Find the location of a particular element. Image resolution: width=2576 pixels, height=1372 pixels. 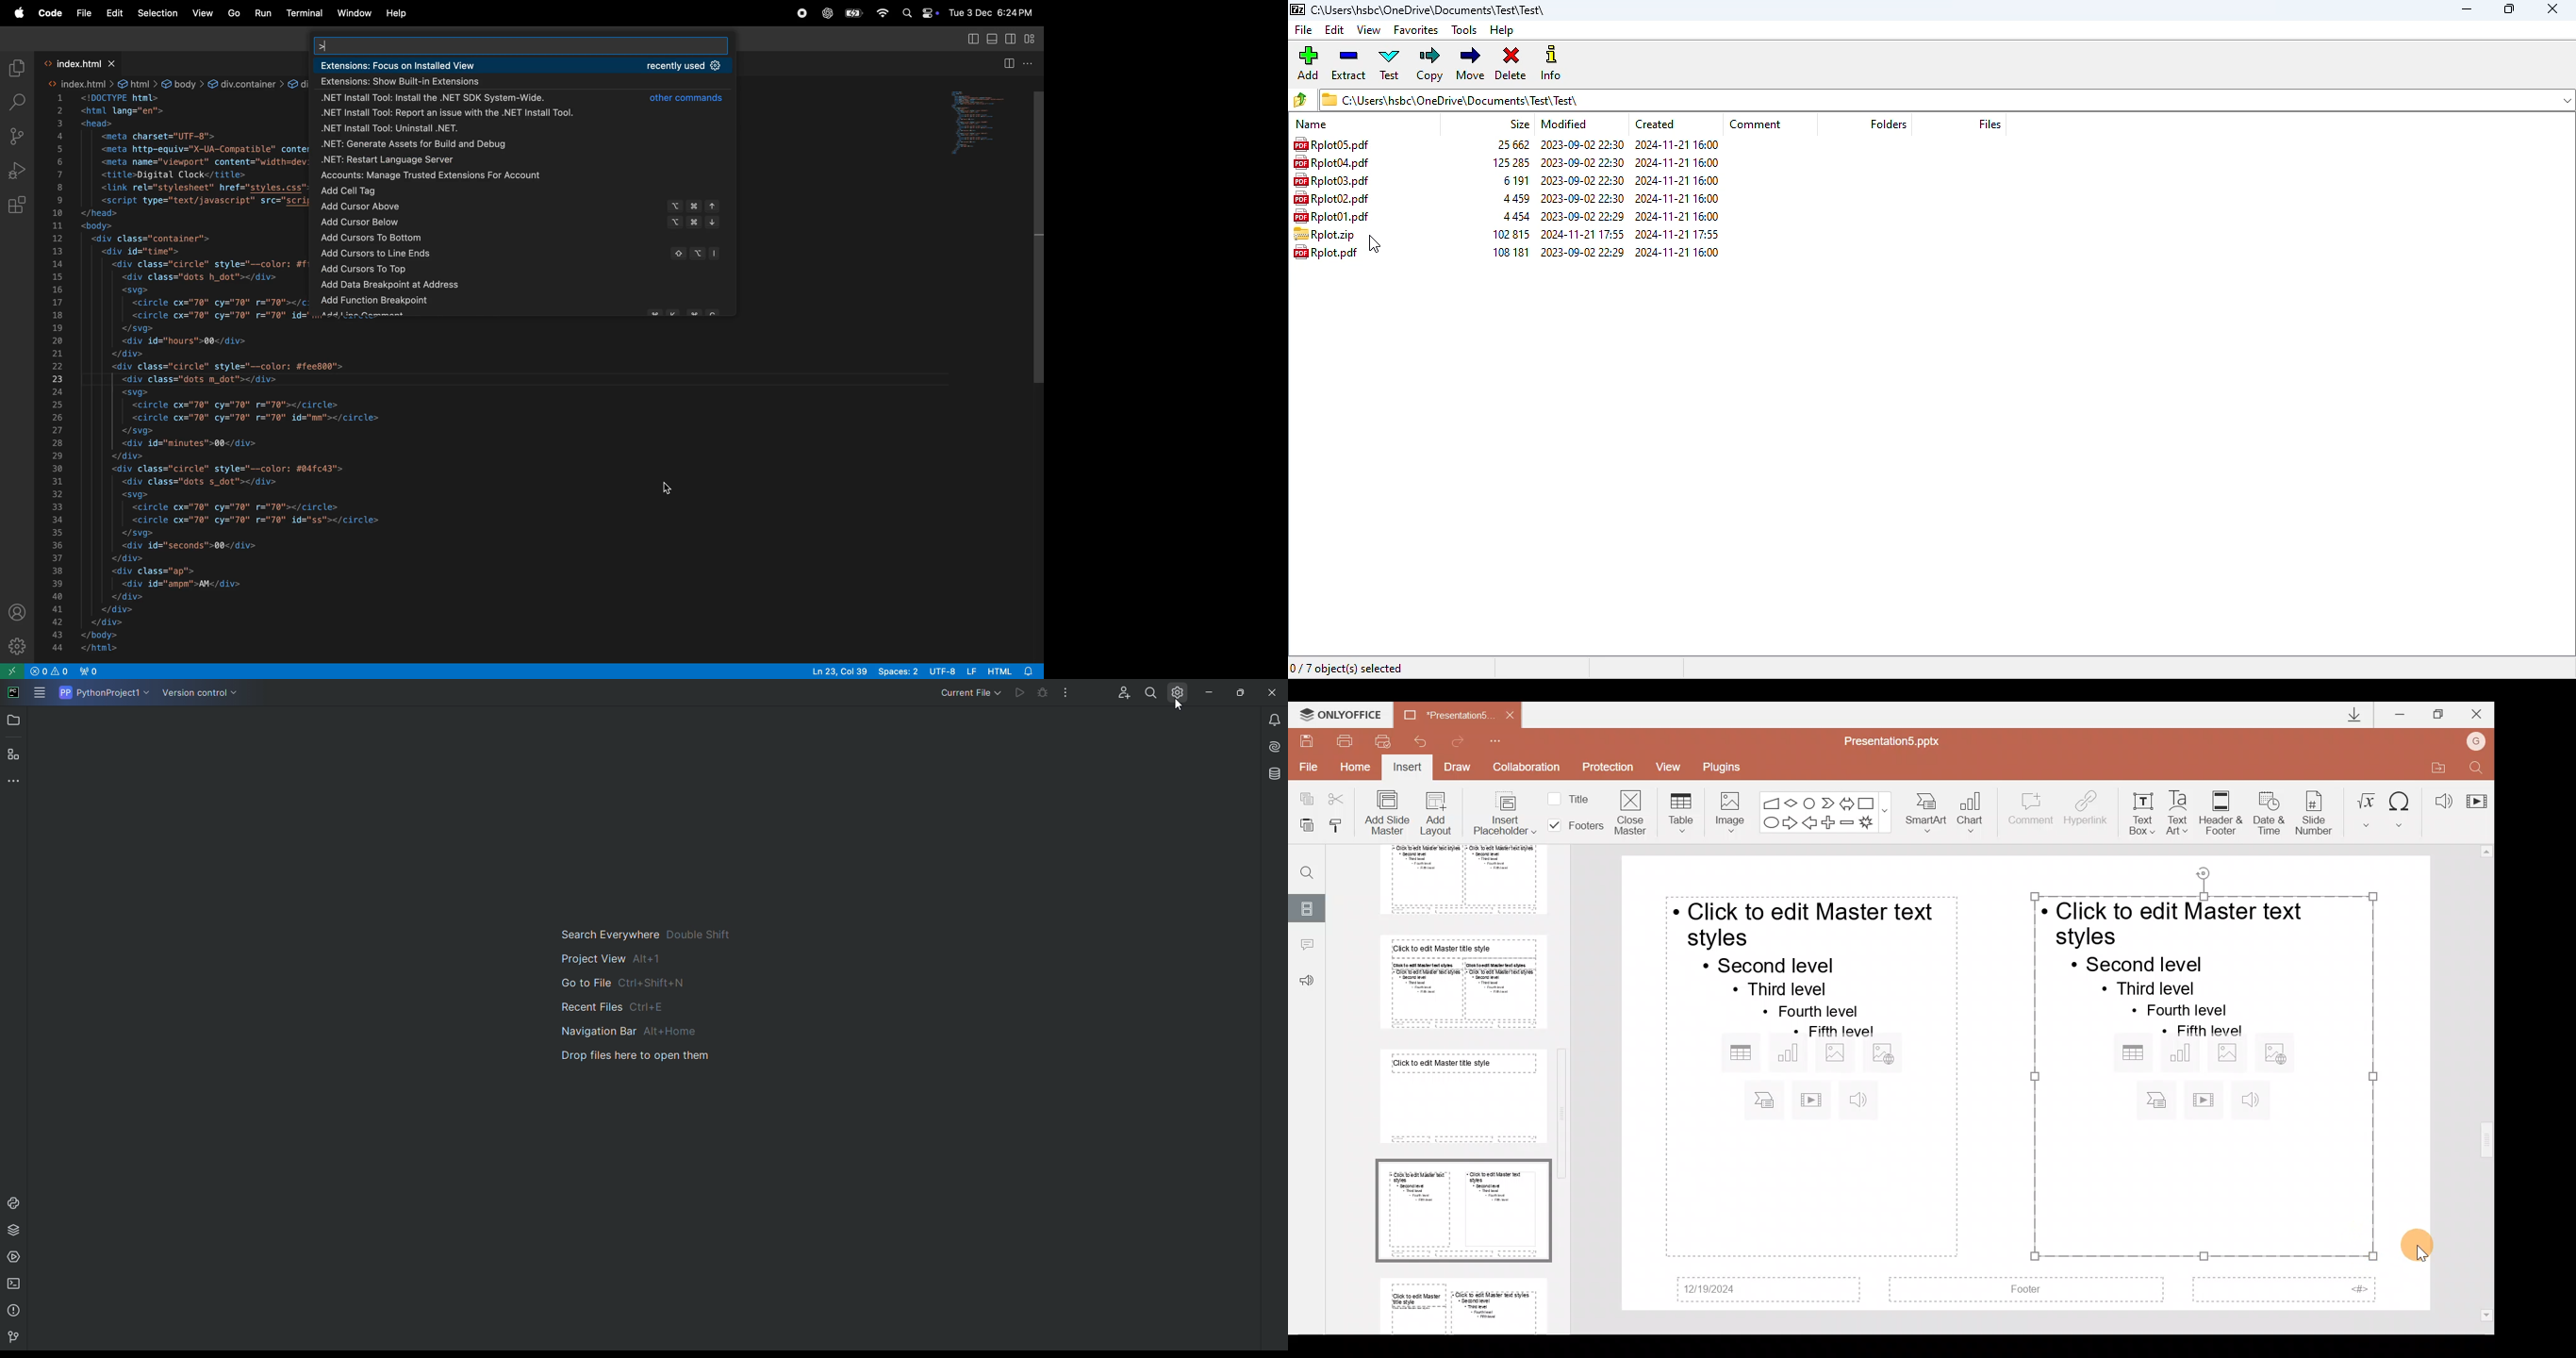

Header & footer is located at coordinates (2220, 812).